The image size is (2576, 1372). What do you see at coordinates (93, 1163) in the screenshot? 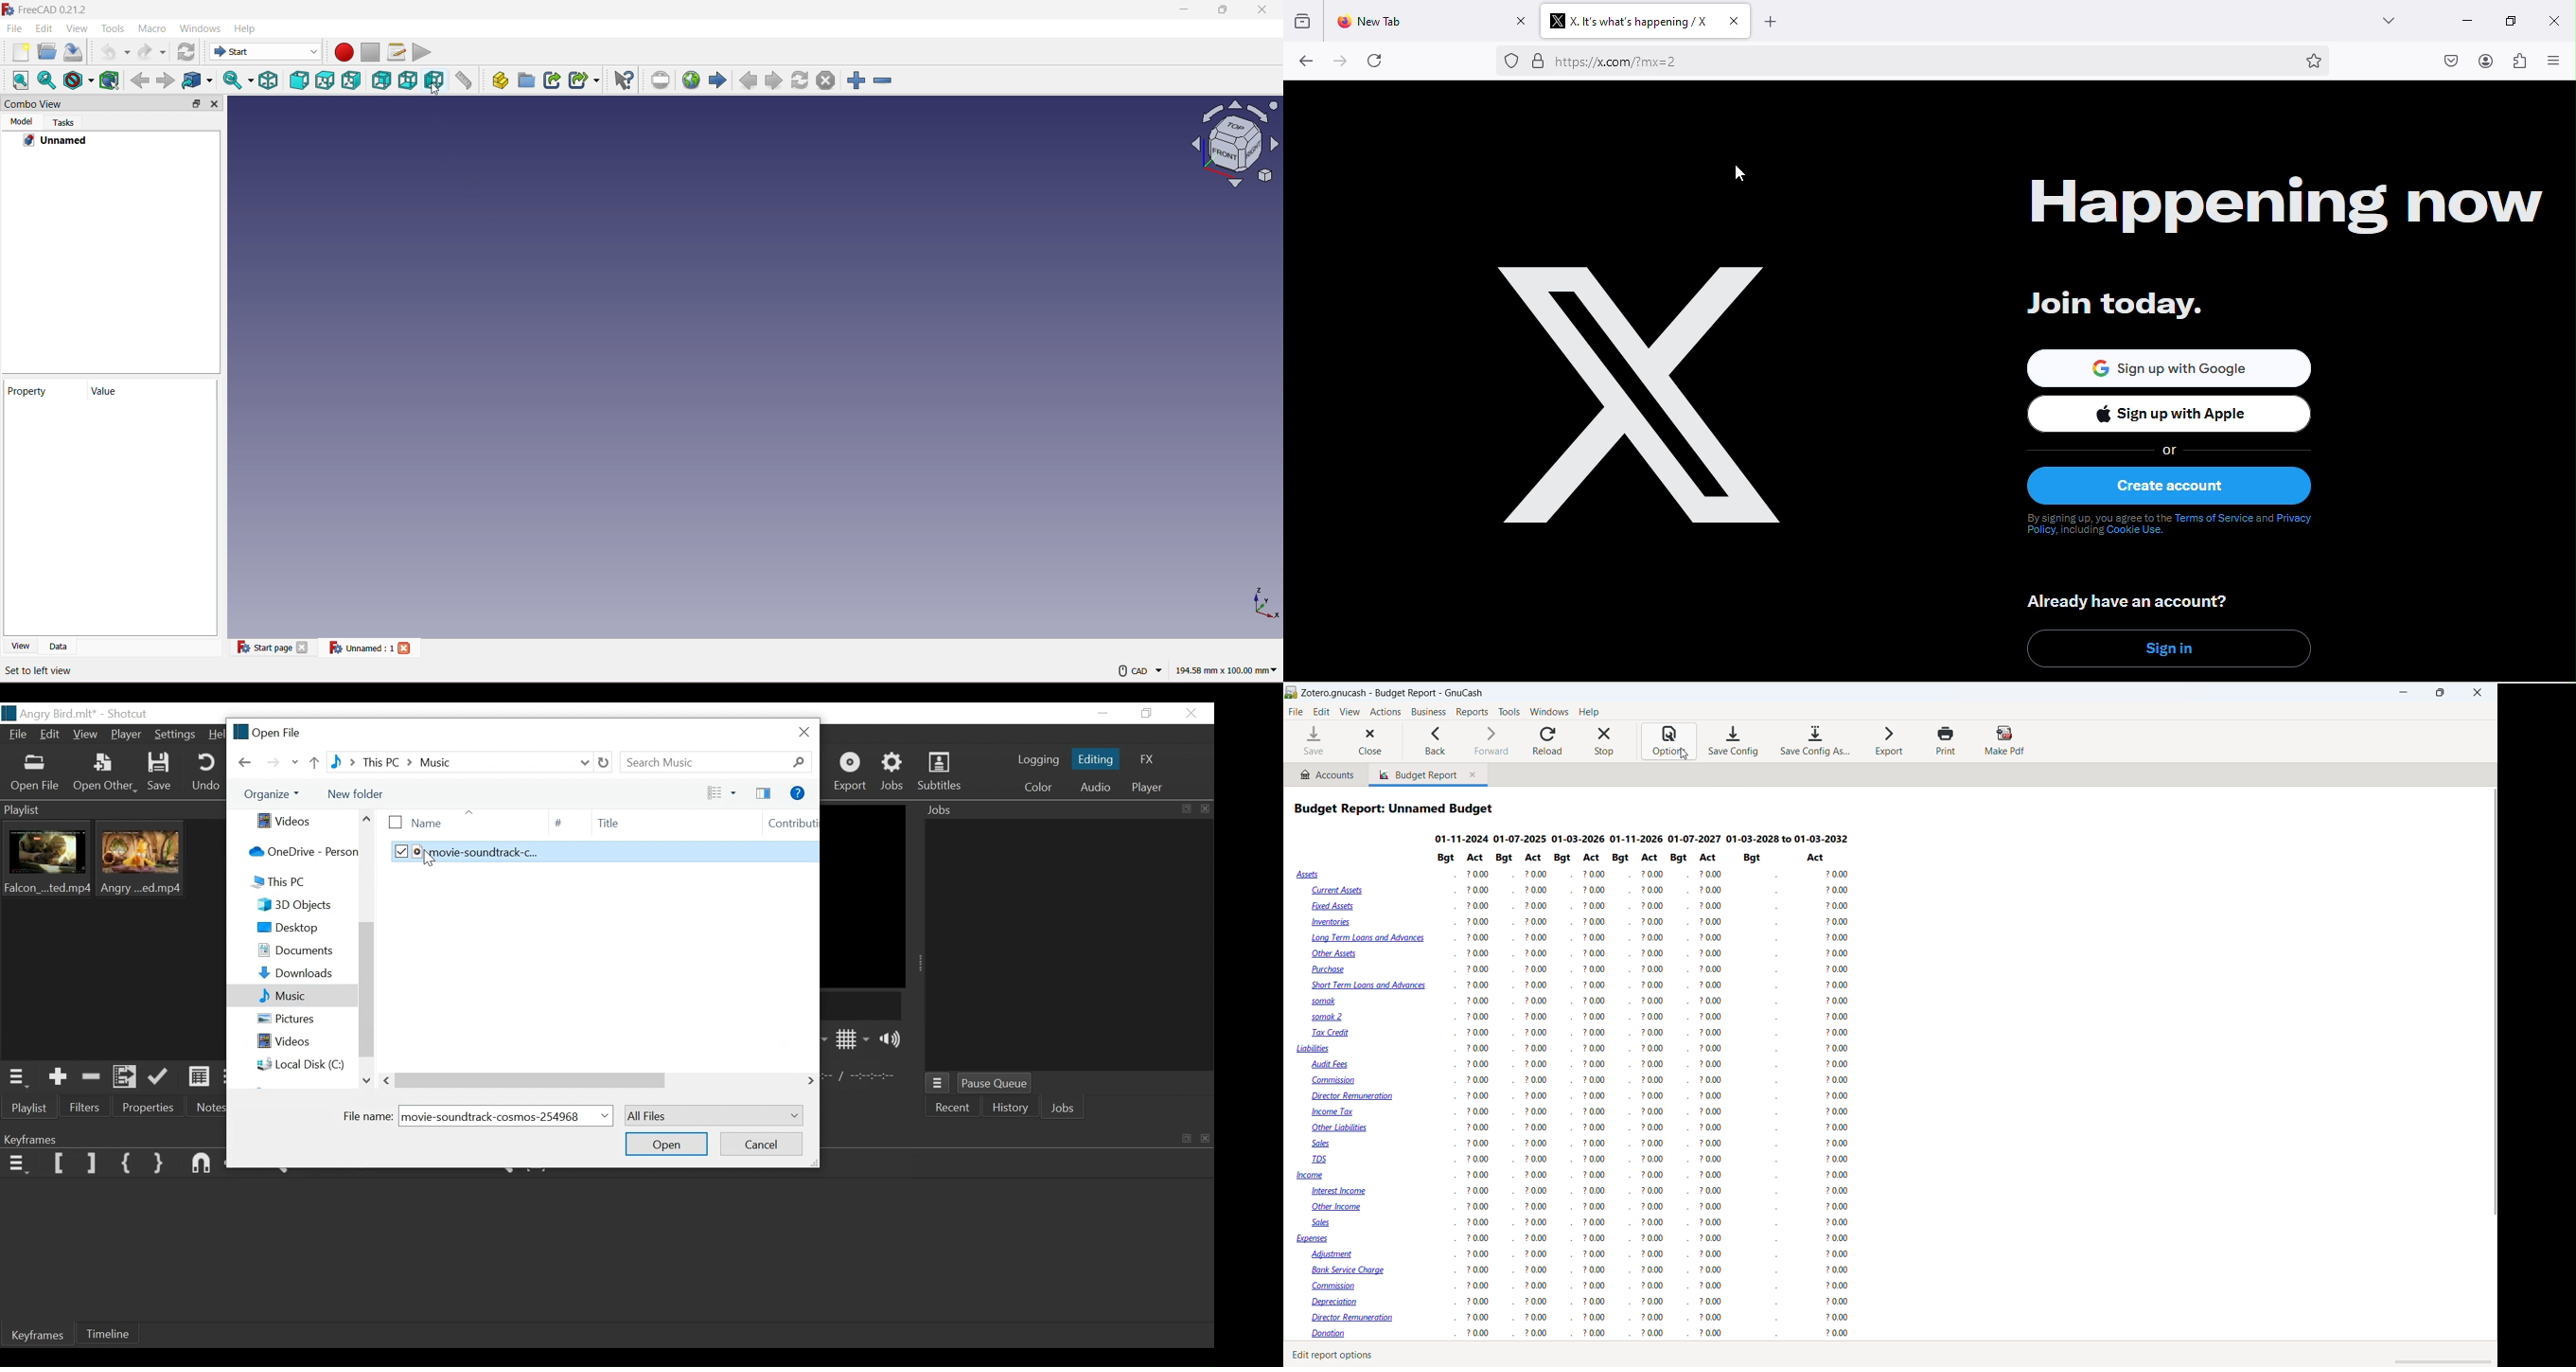
I see `Set Filter Last` at bounding box center [93, 1163].